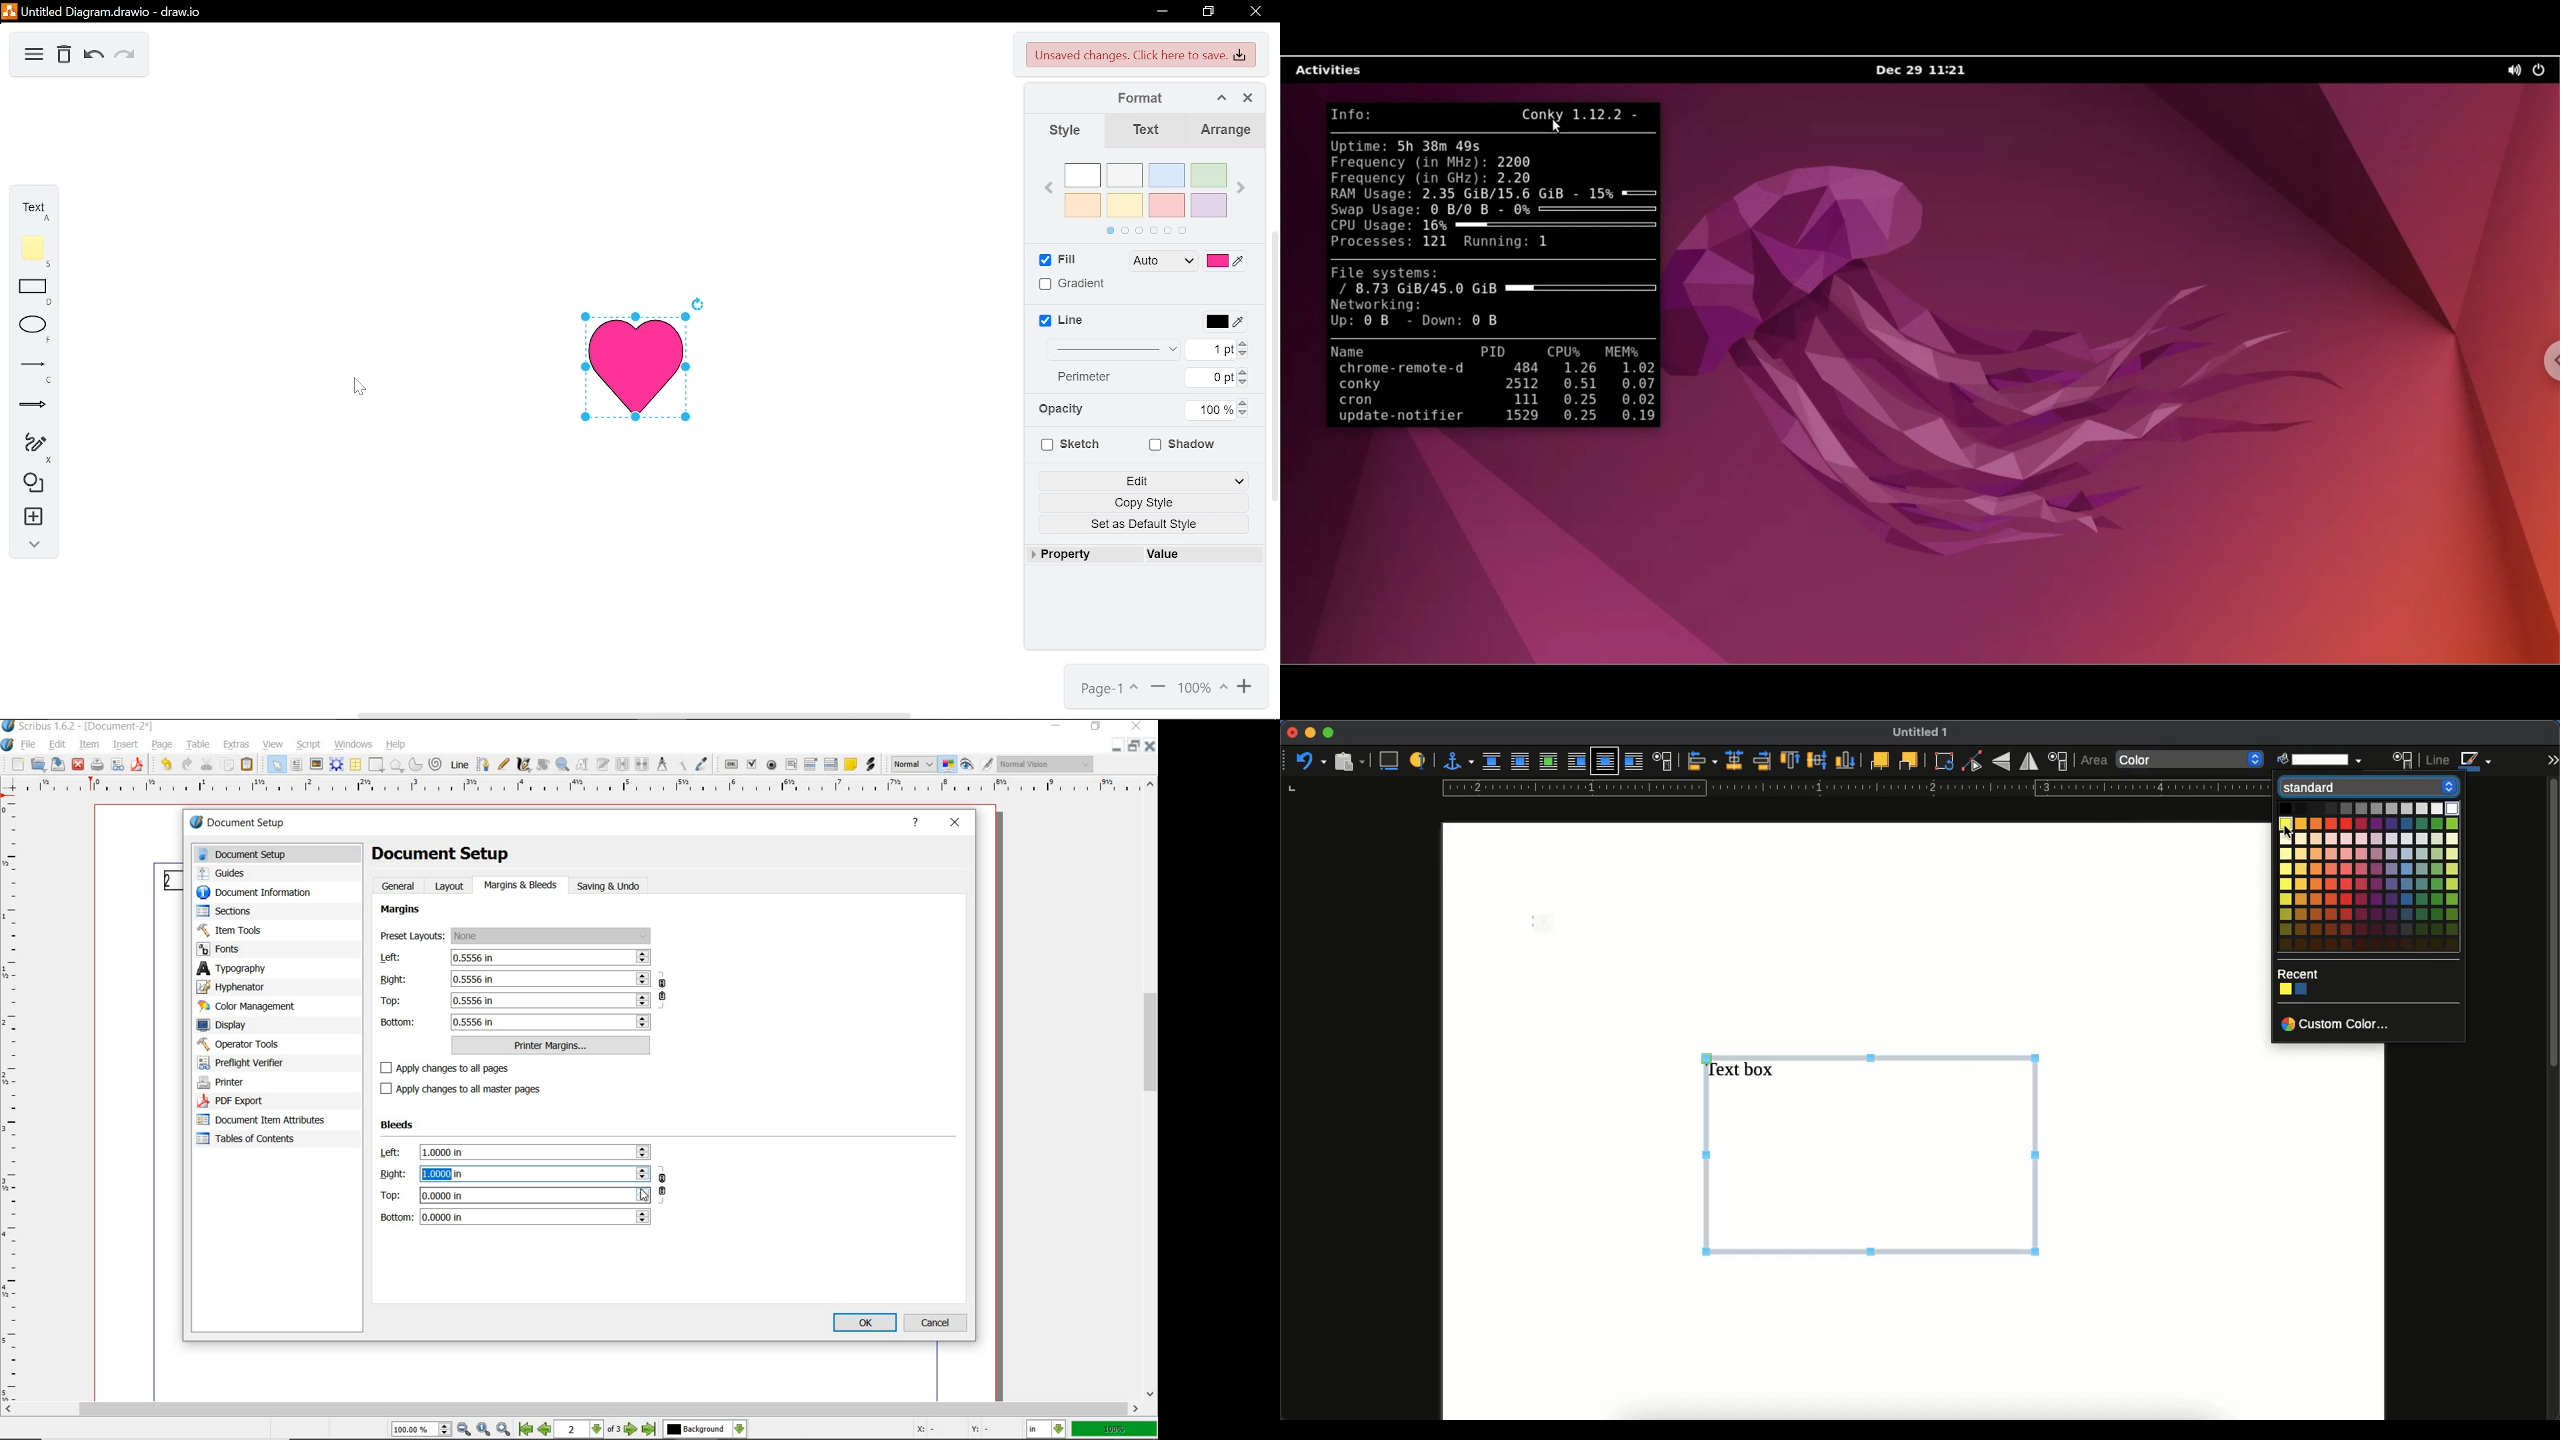 Image resolution: width=2576 pixels, height=1456 pixels. I want to click on 100%, so click(1212, 408).